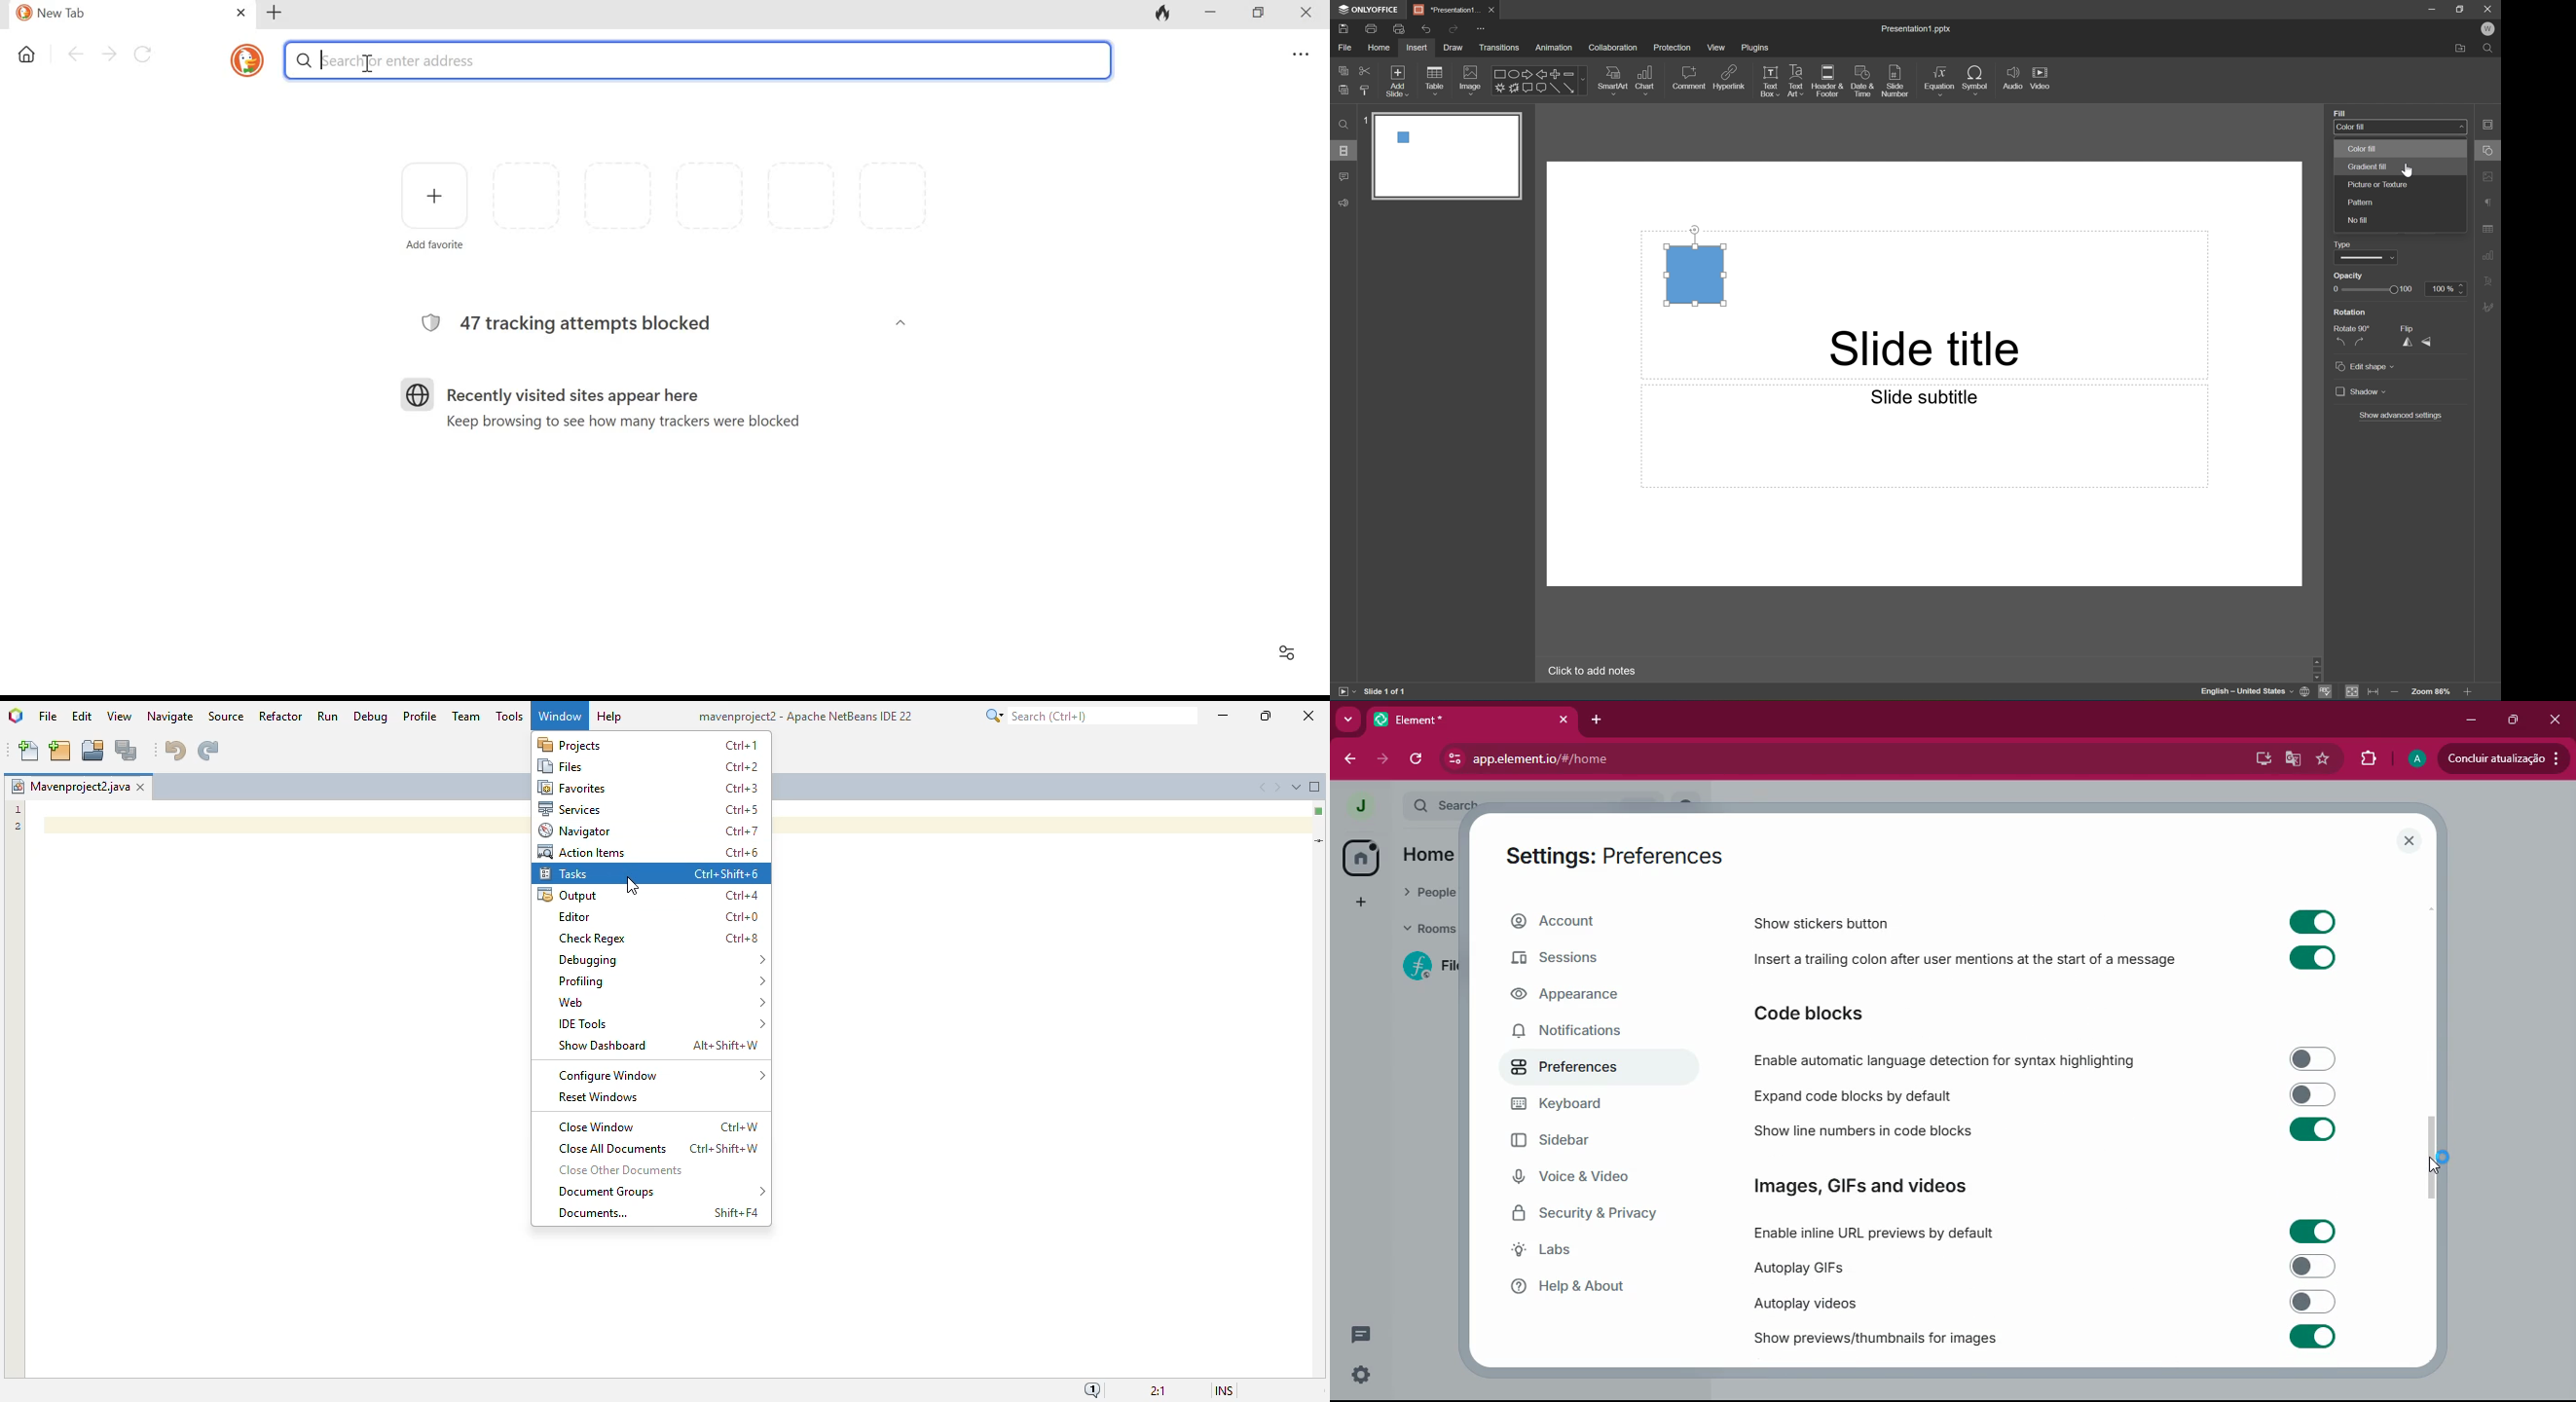  What do you see at coordinates (1672, 48) in the screenshot?
I see `Protection` at bounding box center [1672, 48].